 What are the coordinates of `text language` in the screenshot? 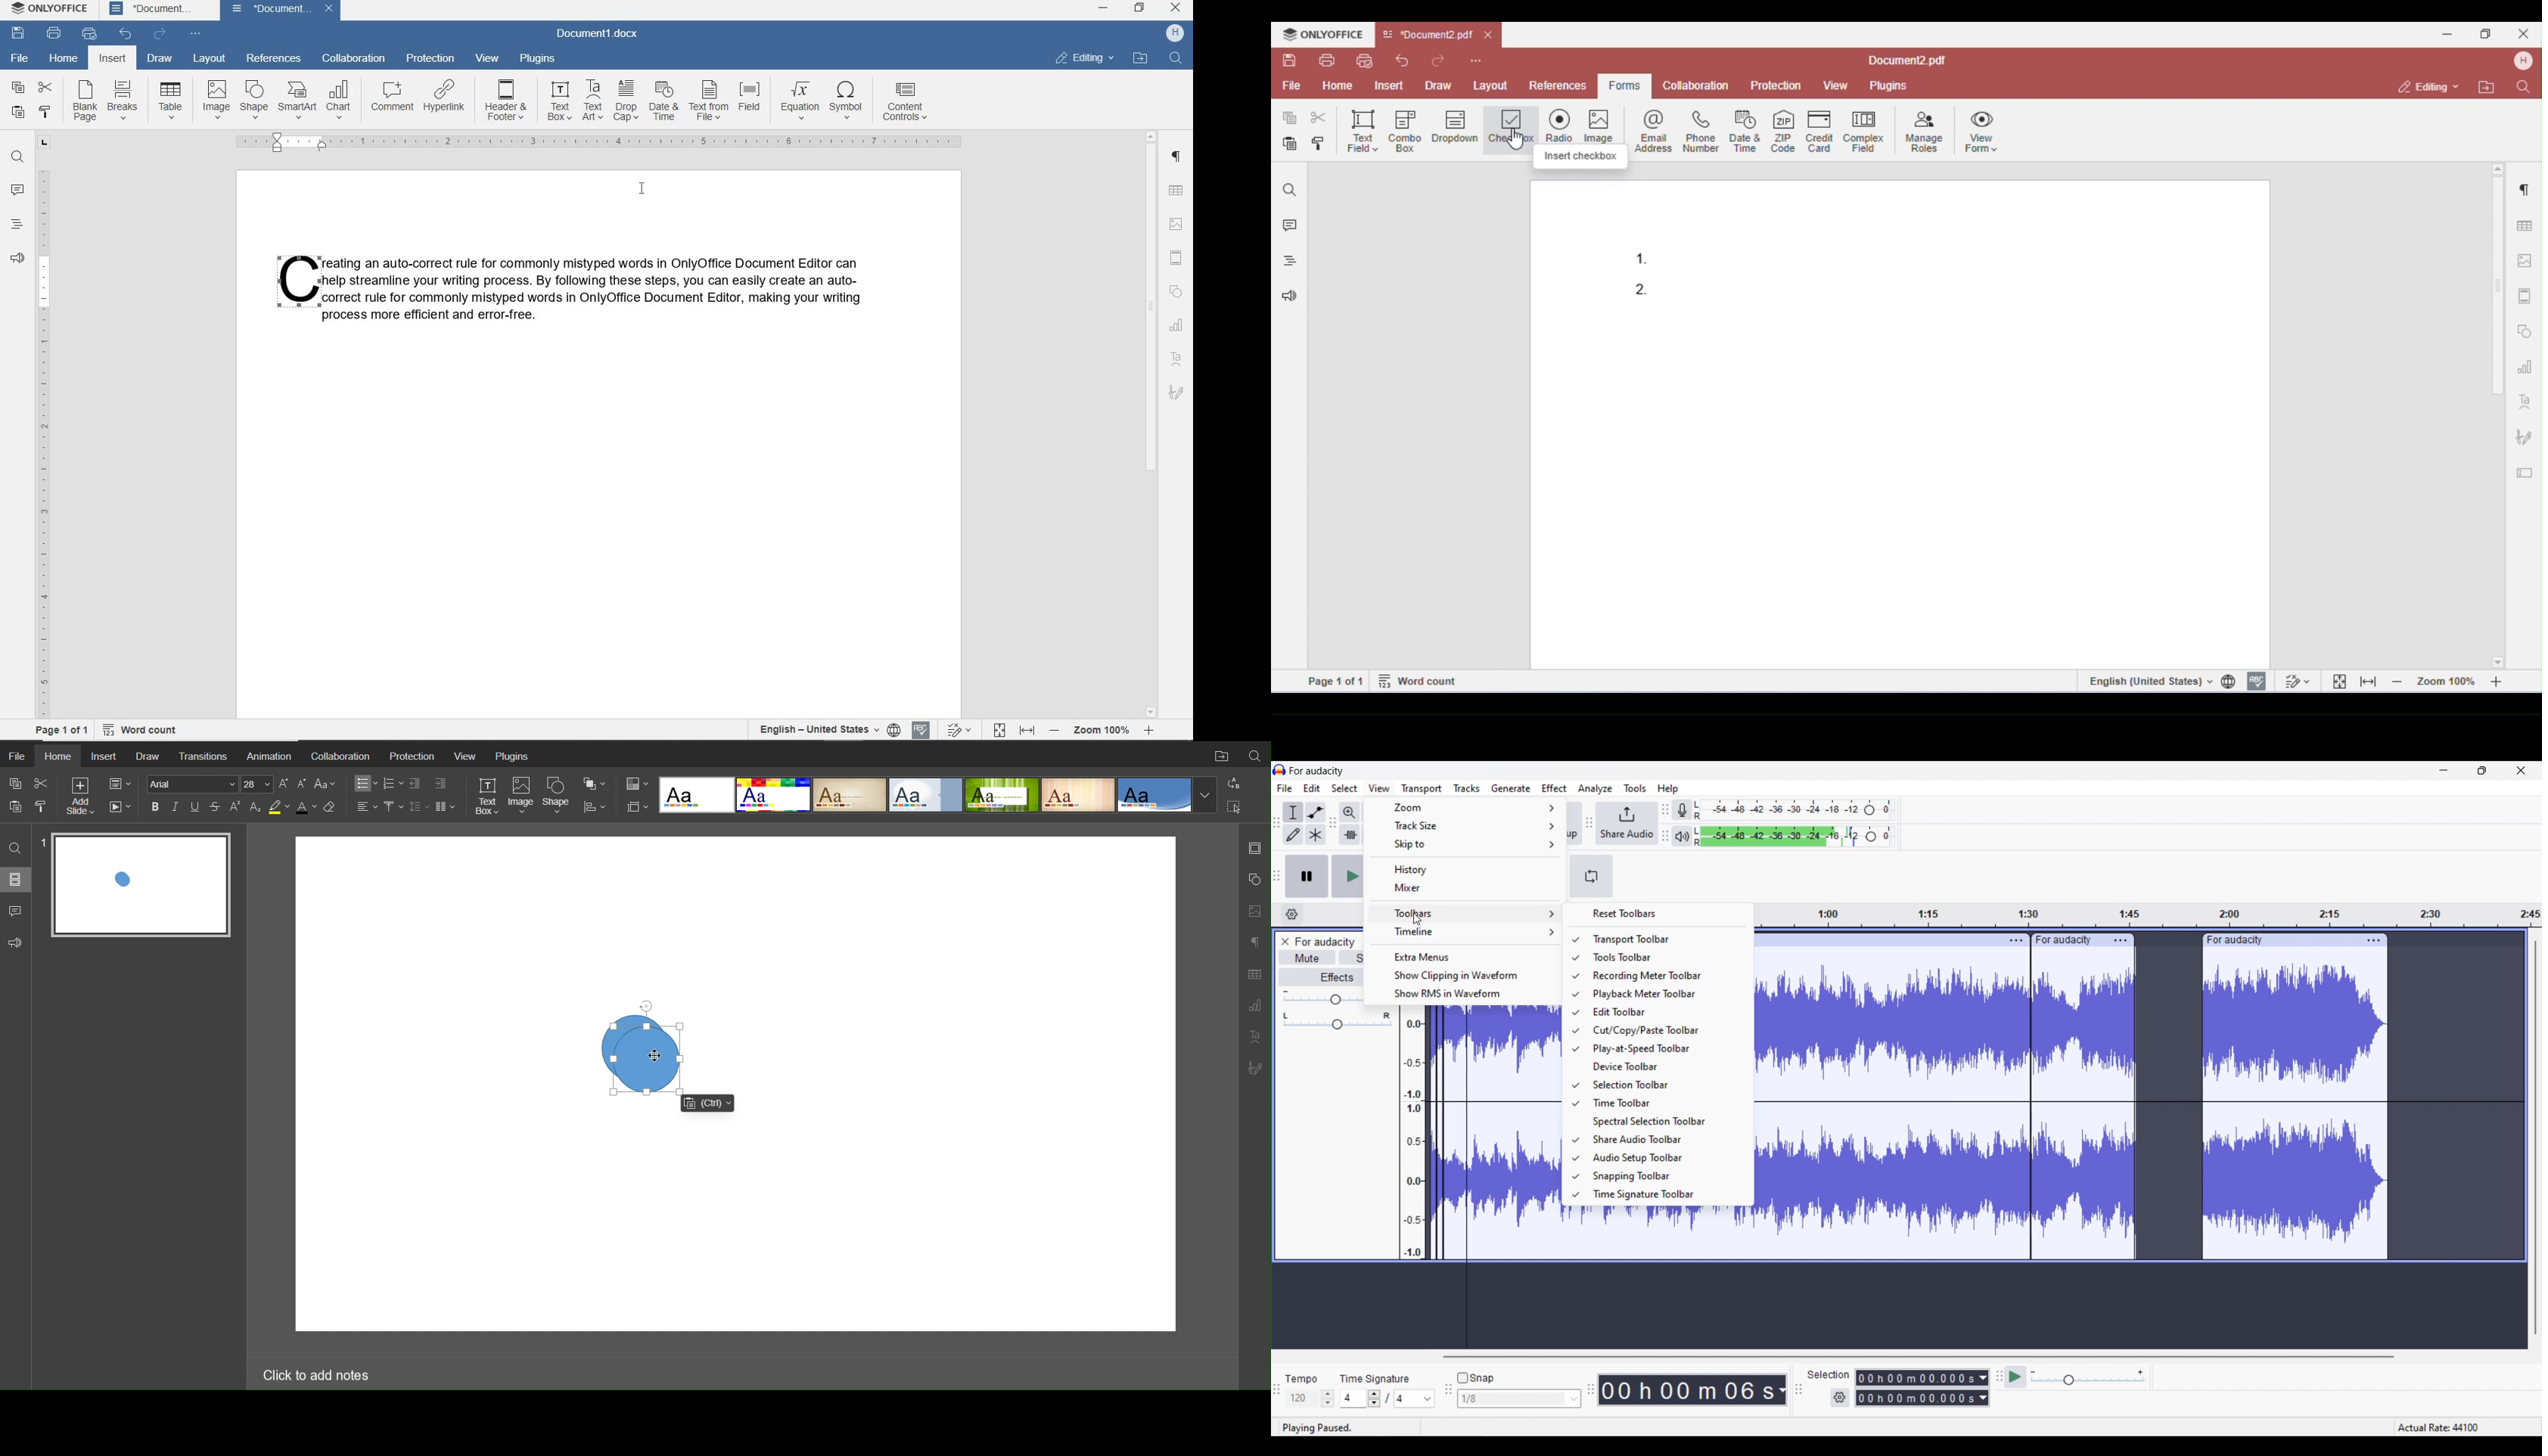 It's located at (818, 730).